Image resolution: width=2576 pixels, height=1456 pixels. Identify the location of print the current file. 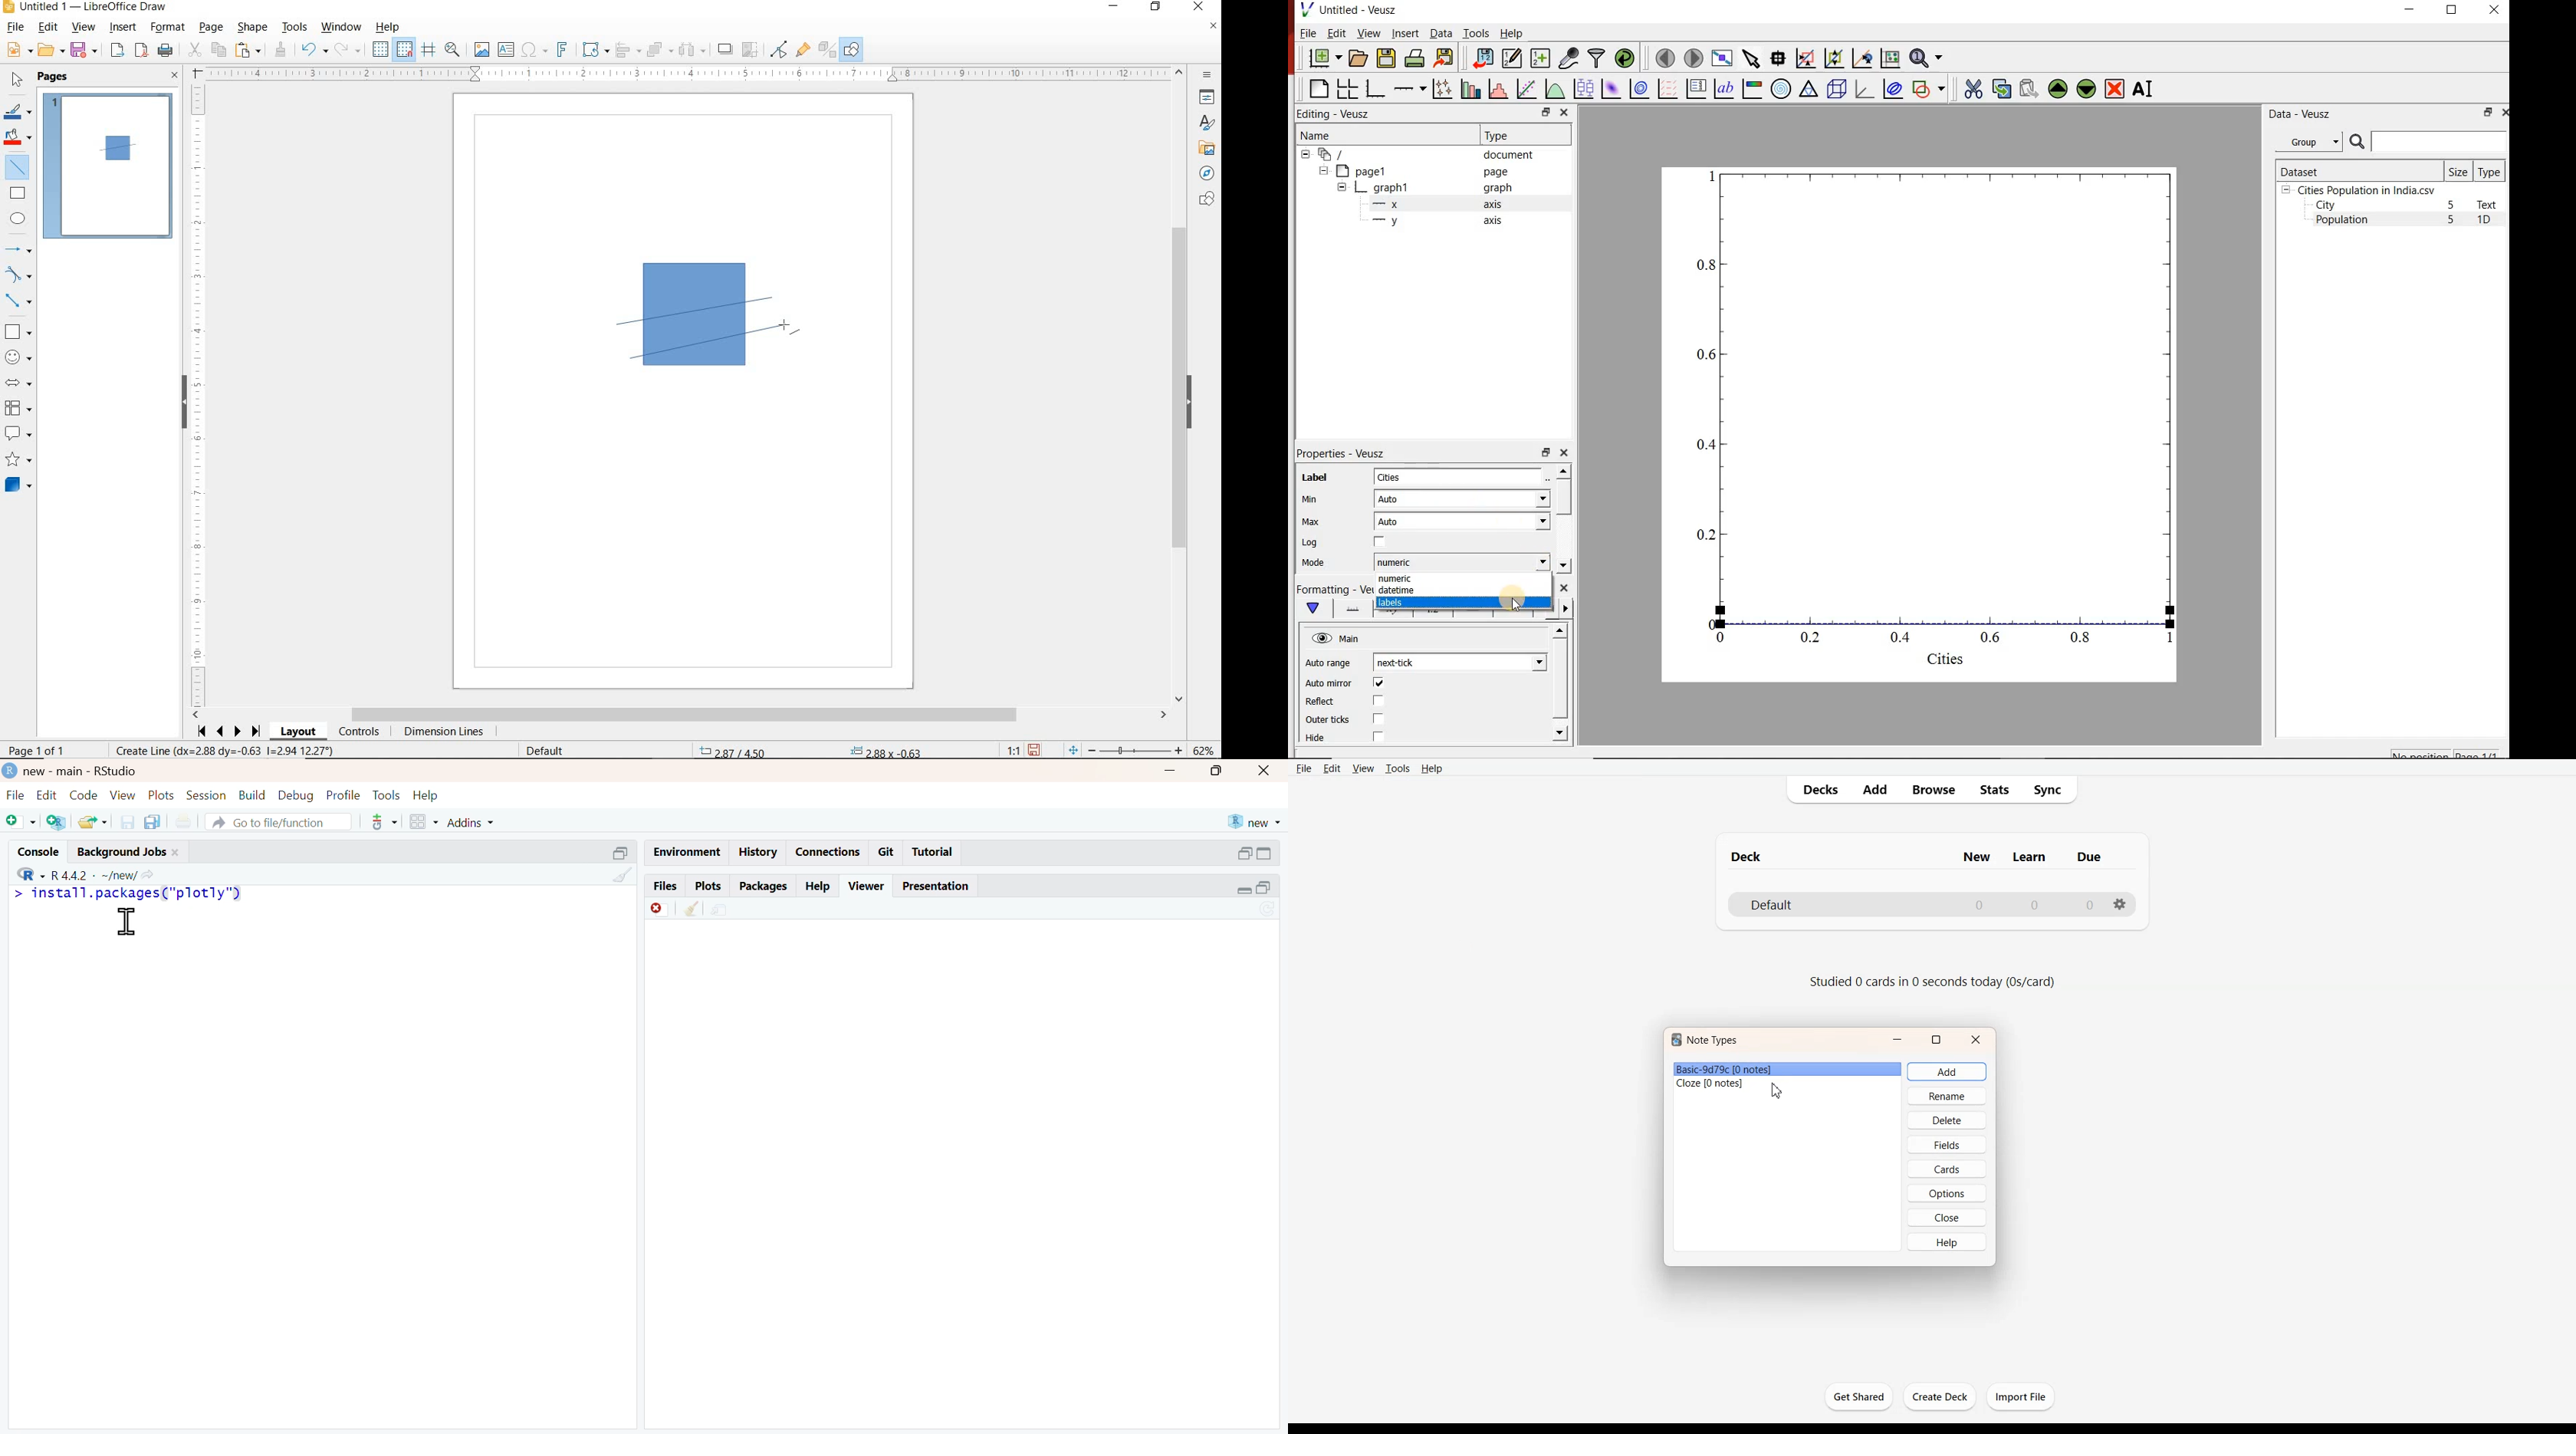
(189, 822).